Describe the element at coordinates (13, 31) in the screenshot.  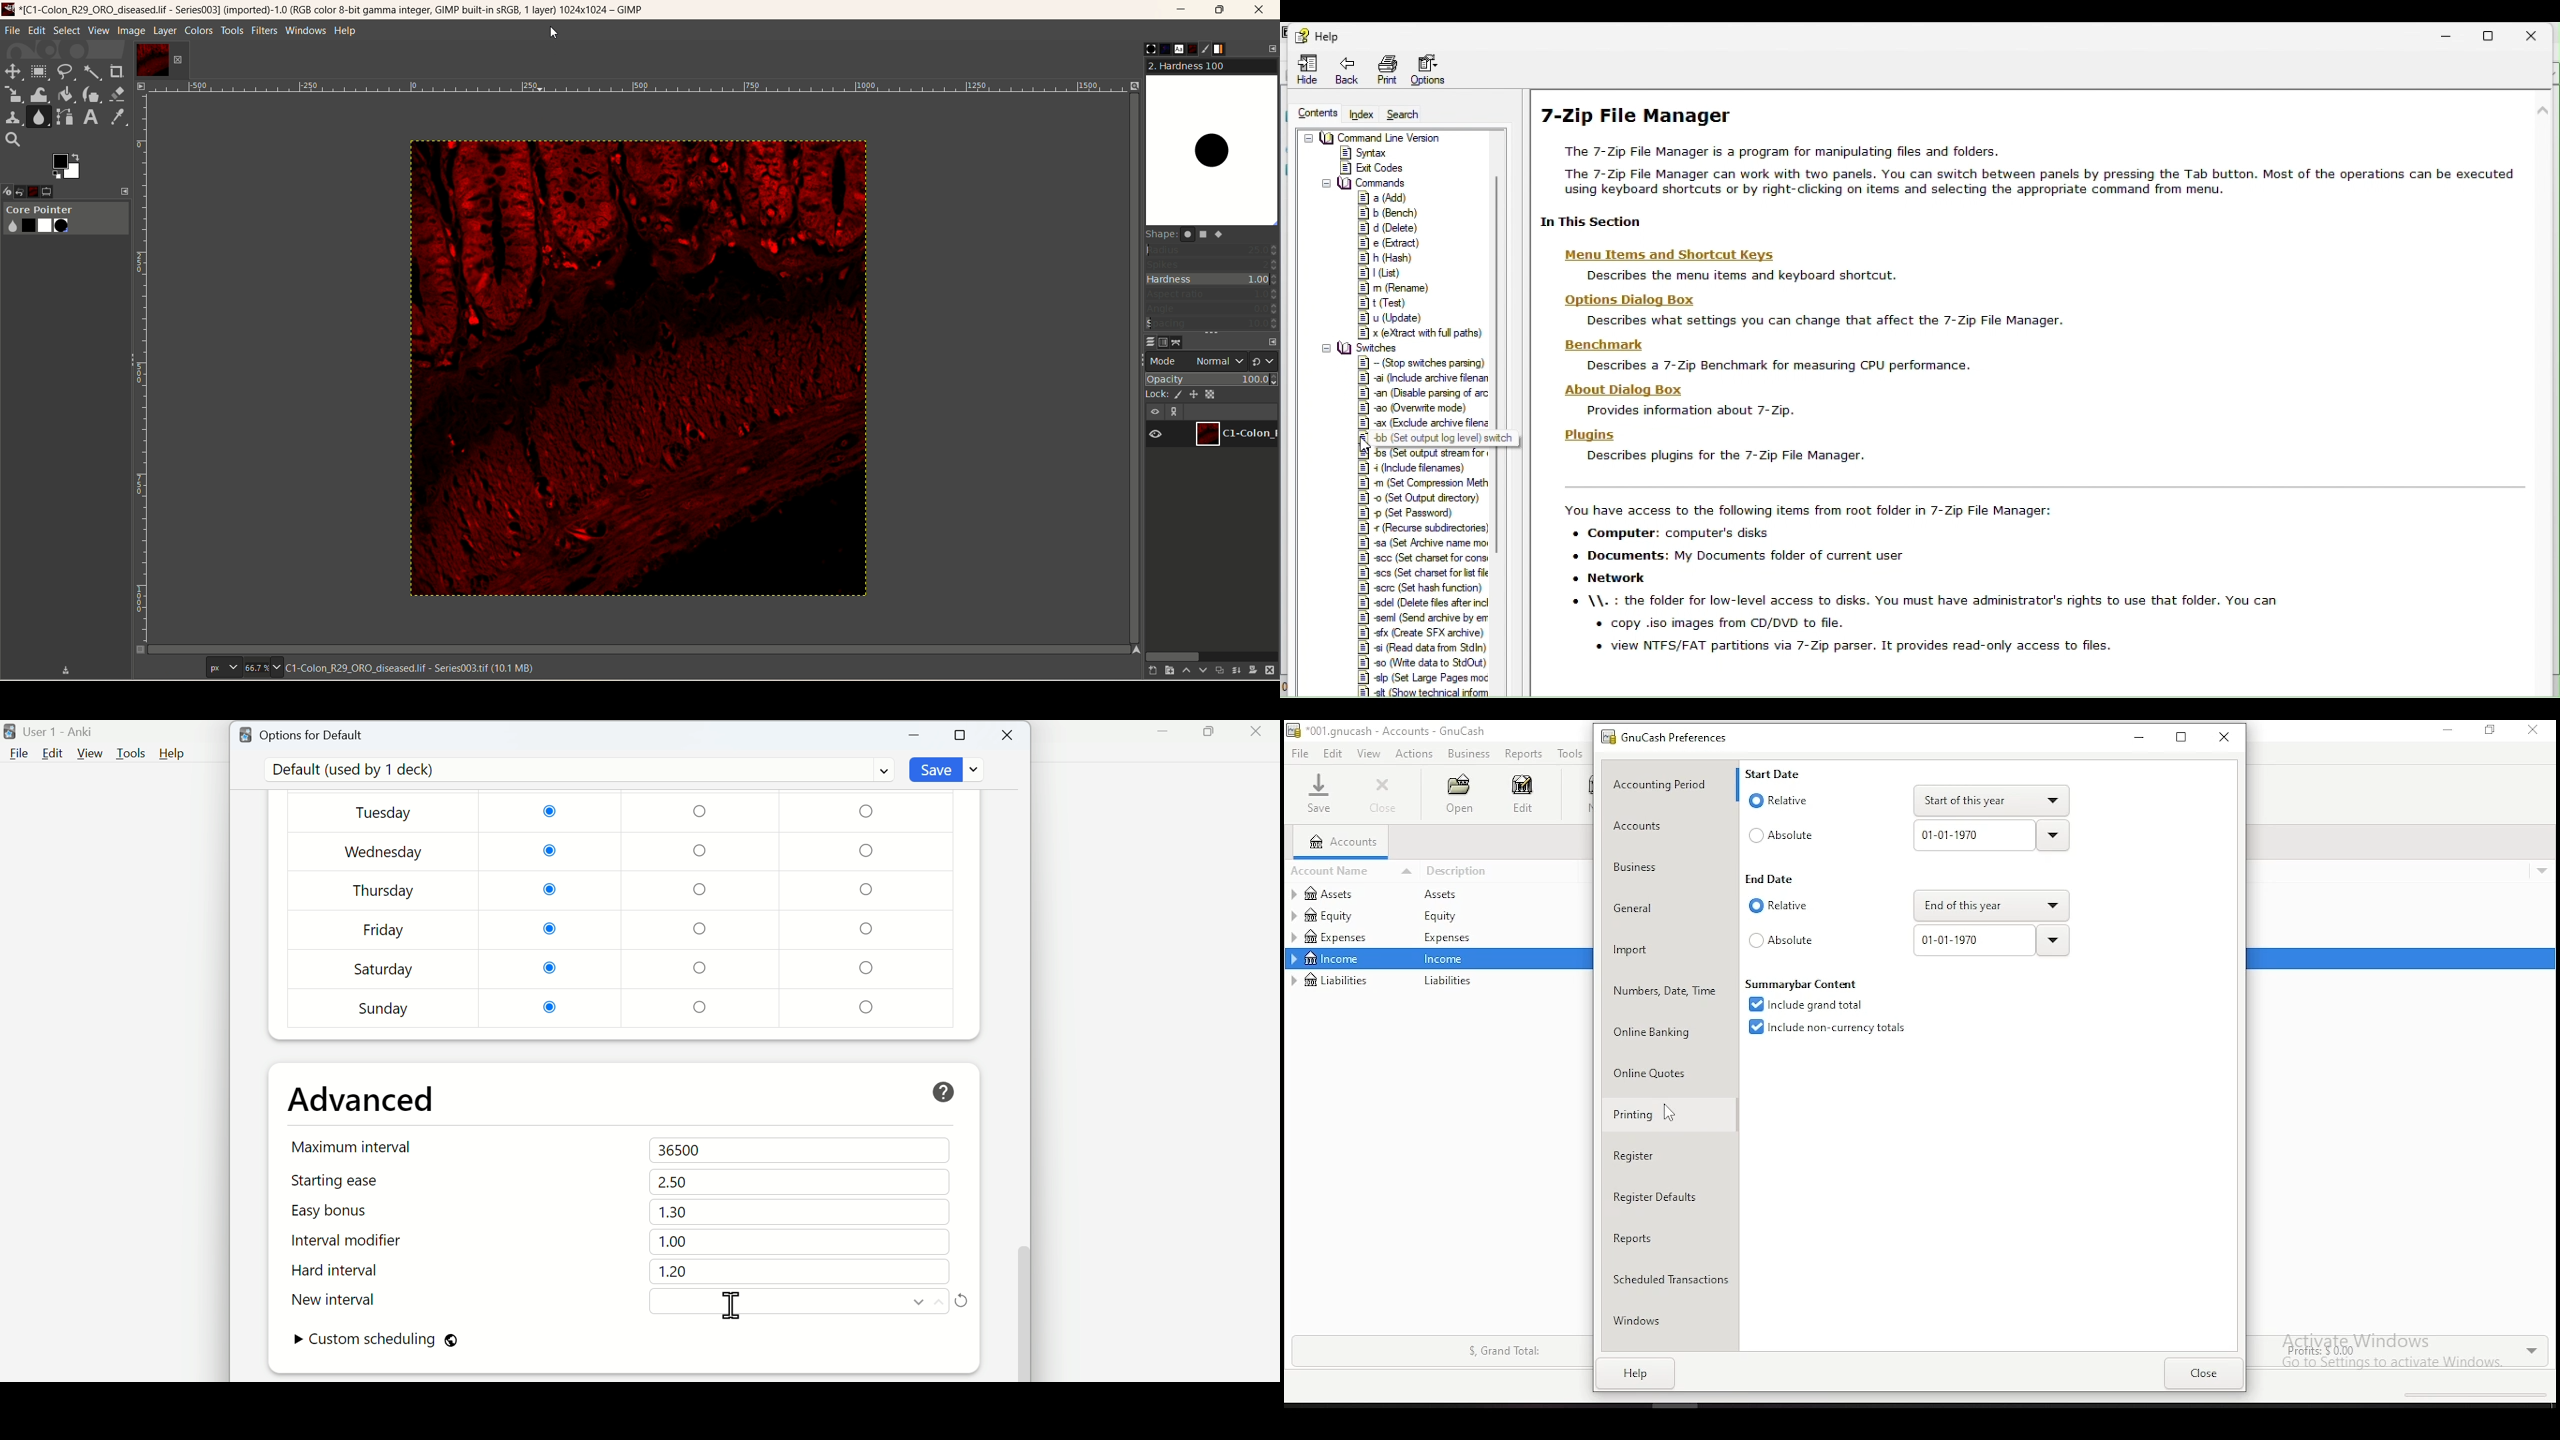
I see `file` at that location.